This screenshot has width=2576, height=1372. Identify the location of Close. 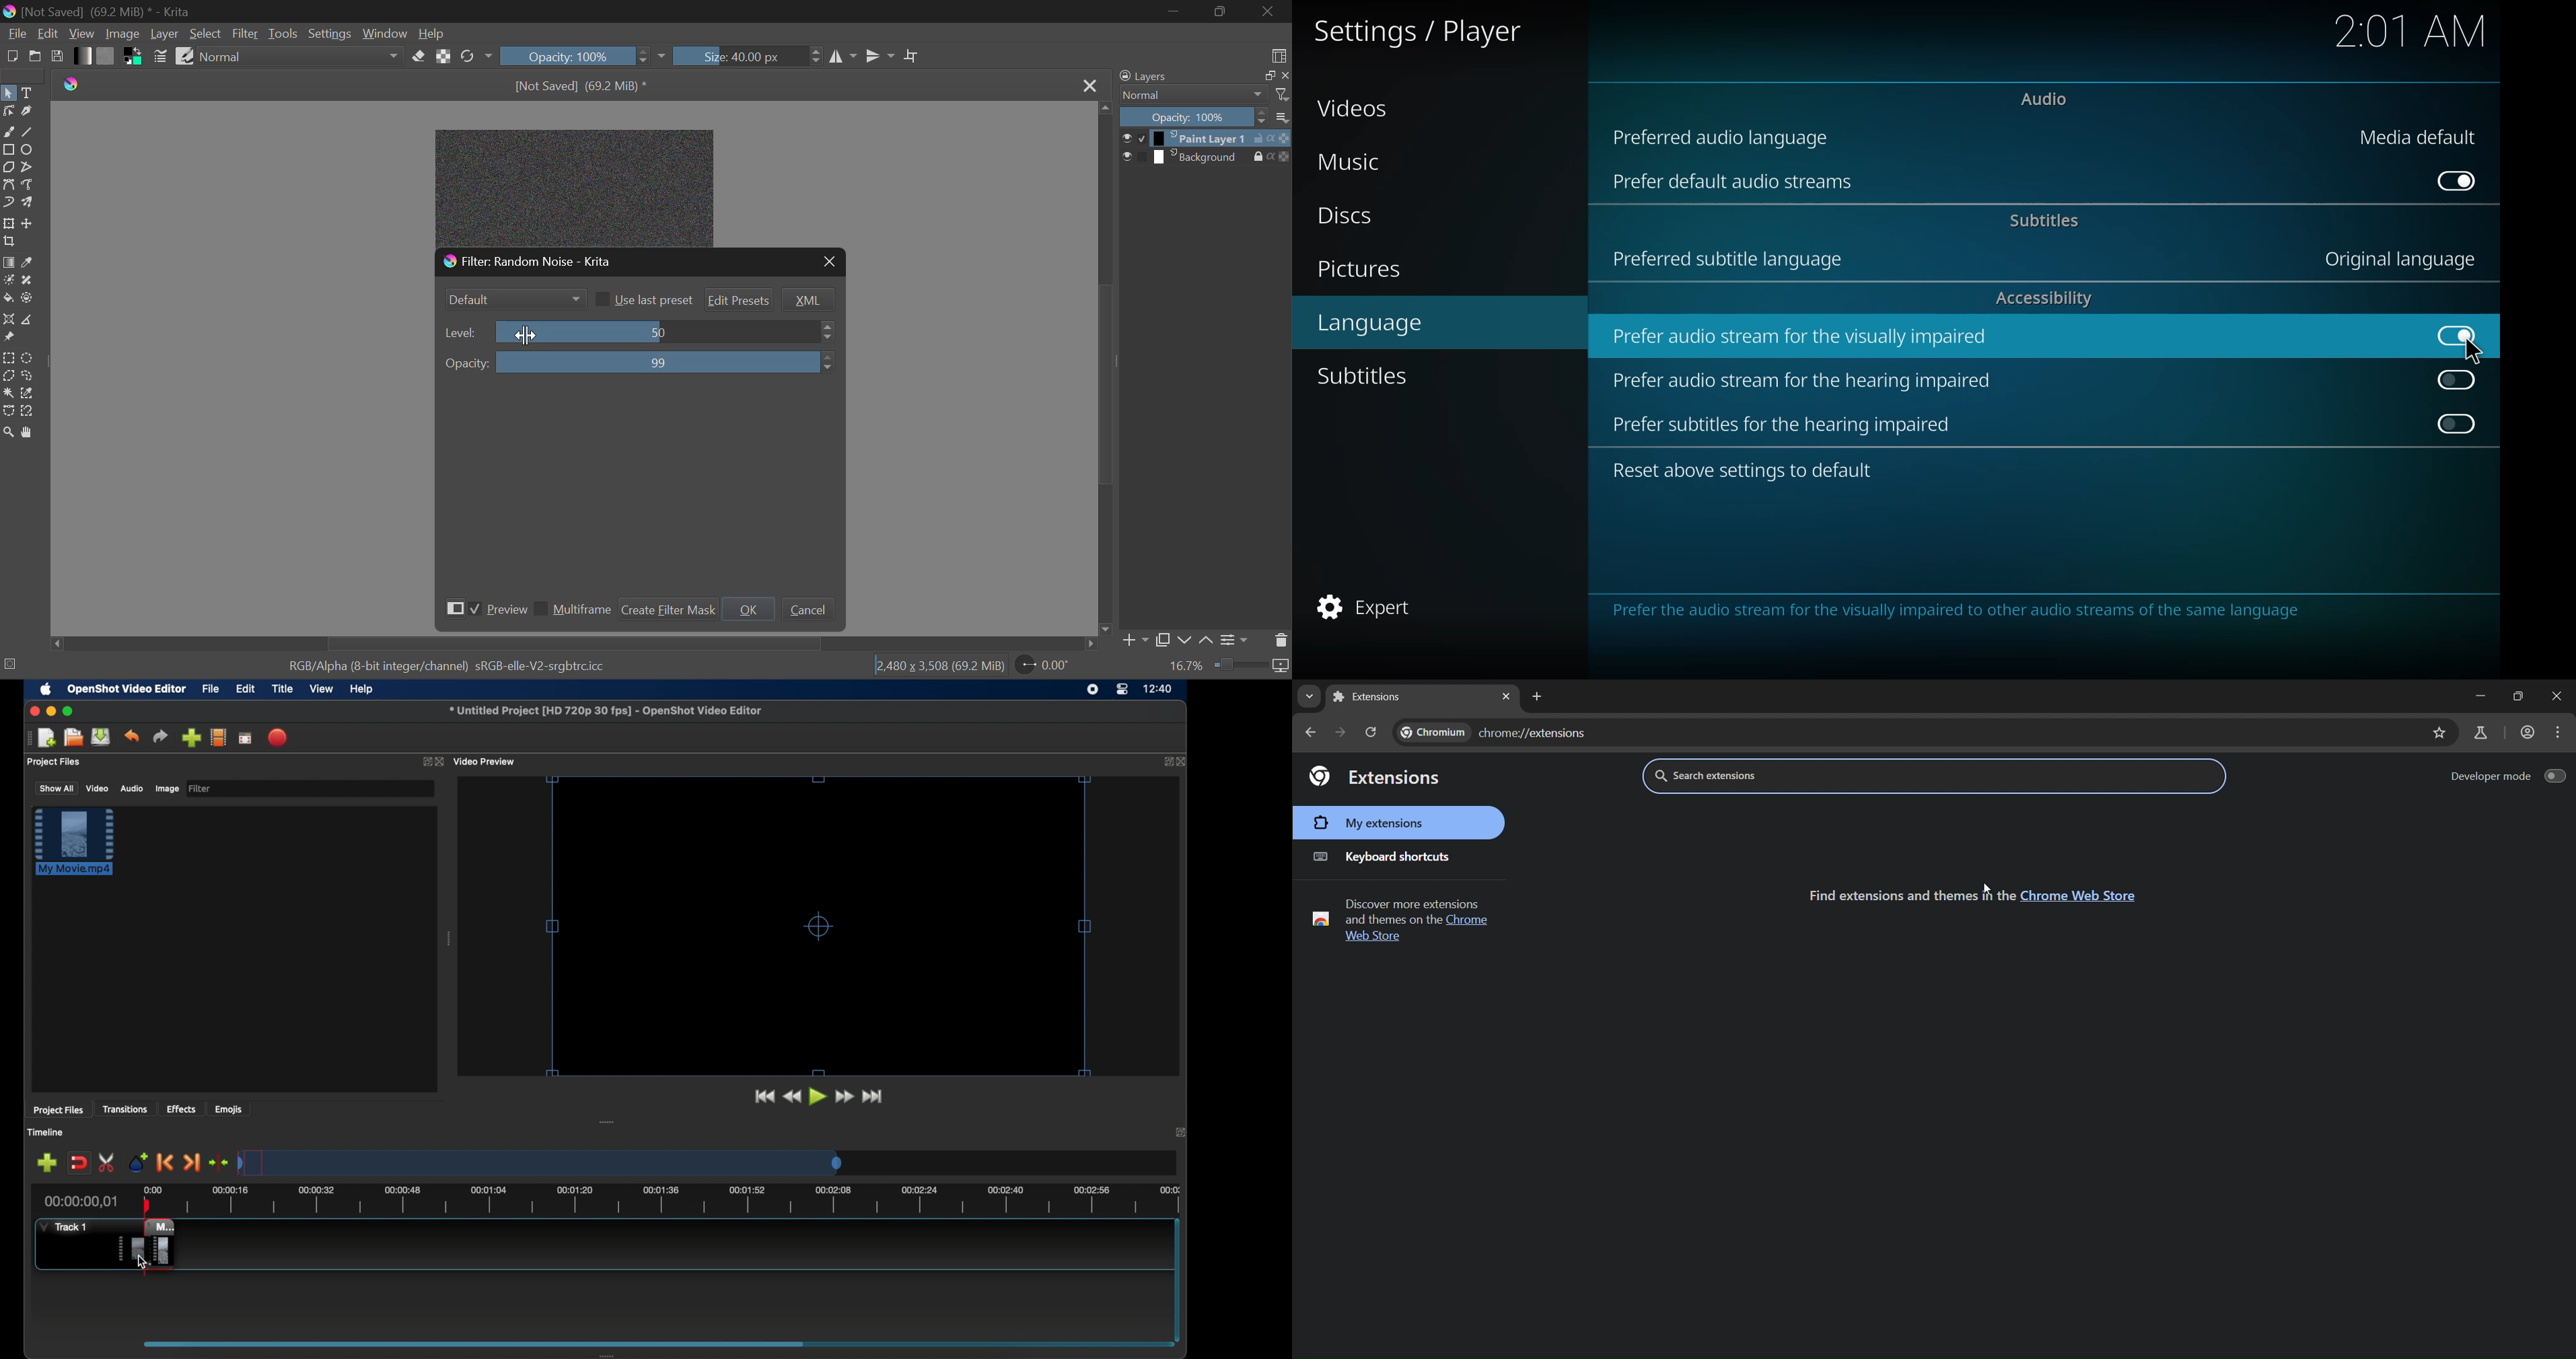
(829, 262).